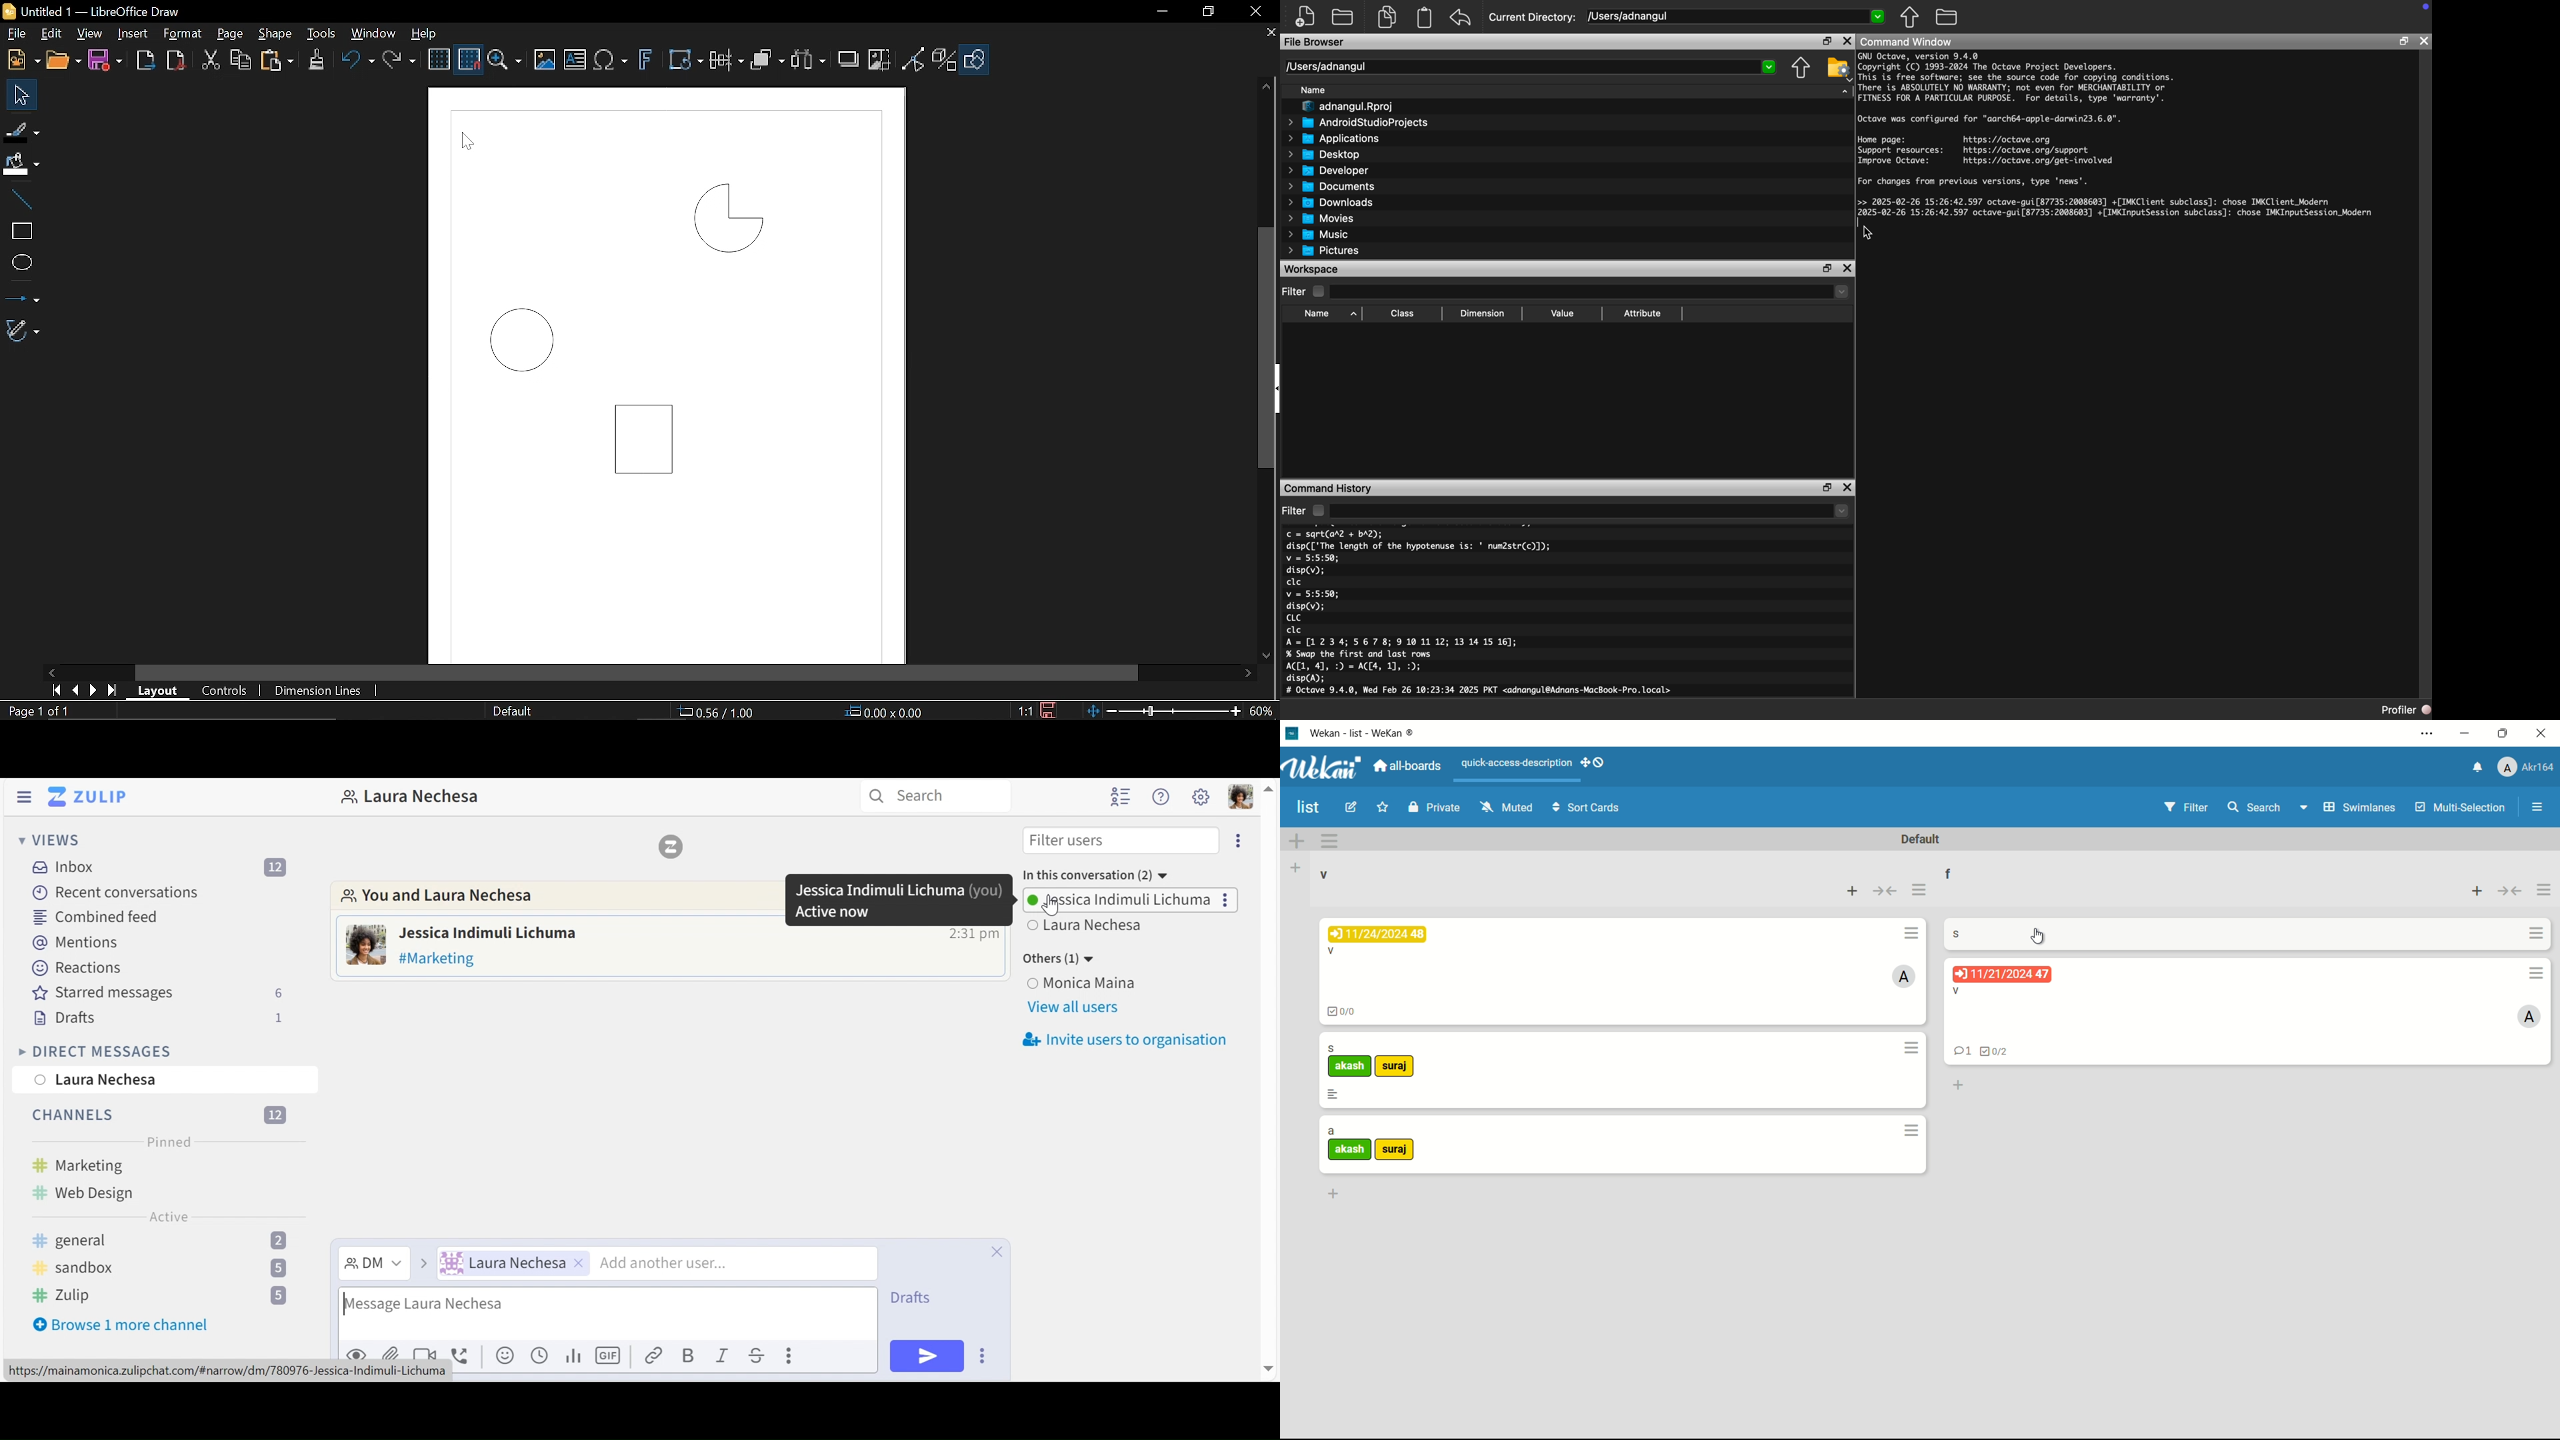 This screenshot has height=1456, width=2576. I want to click on c = sqrt(ar2 + bA2);, so click(1334, 534).